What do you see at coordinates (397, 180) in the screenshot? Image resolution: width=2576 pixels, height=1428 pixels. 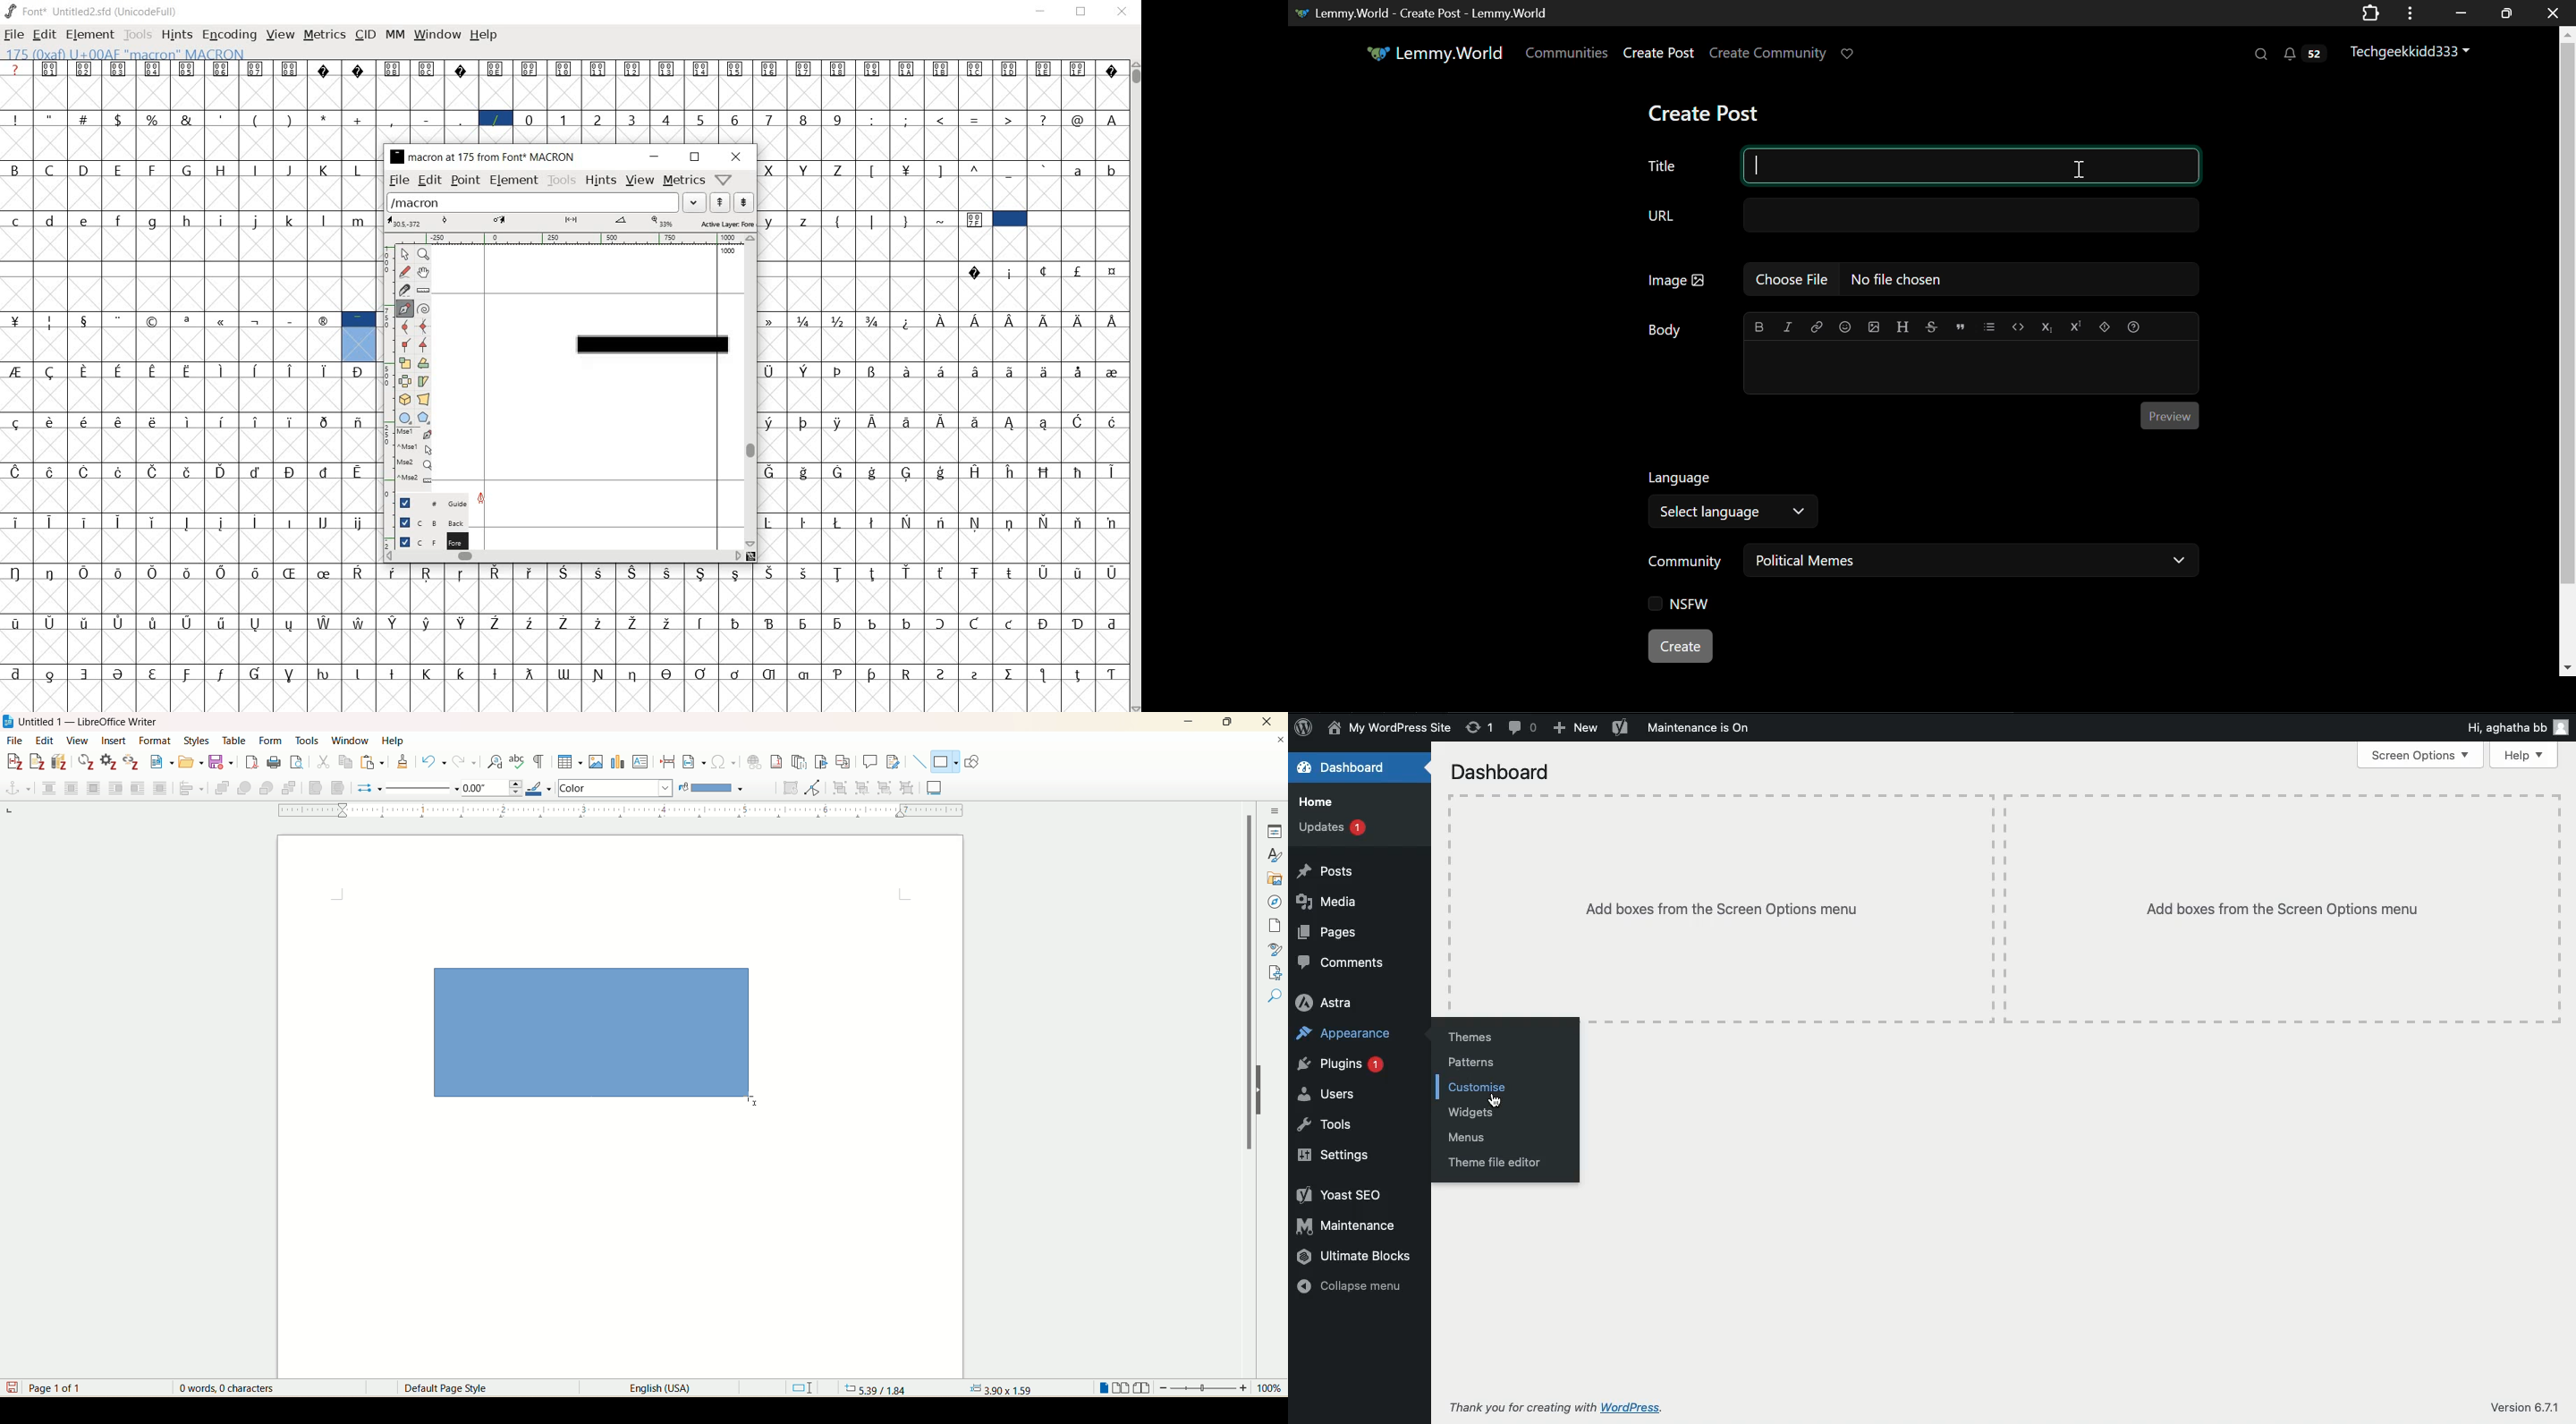 I see `file` at bounding box center [397, 180].